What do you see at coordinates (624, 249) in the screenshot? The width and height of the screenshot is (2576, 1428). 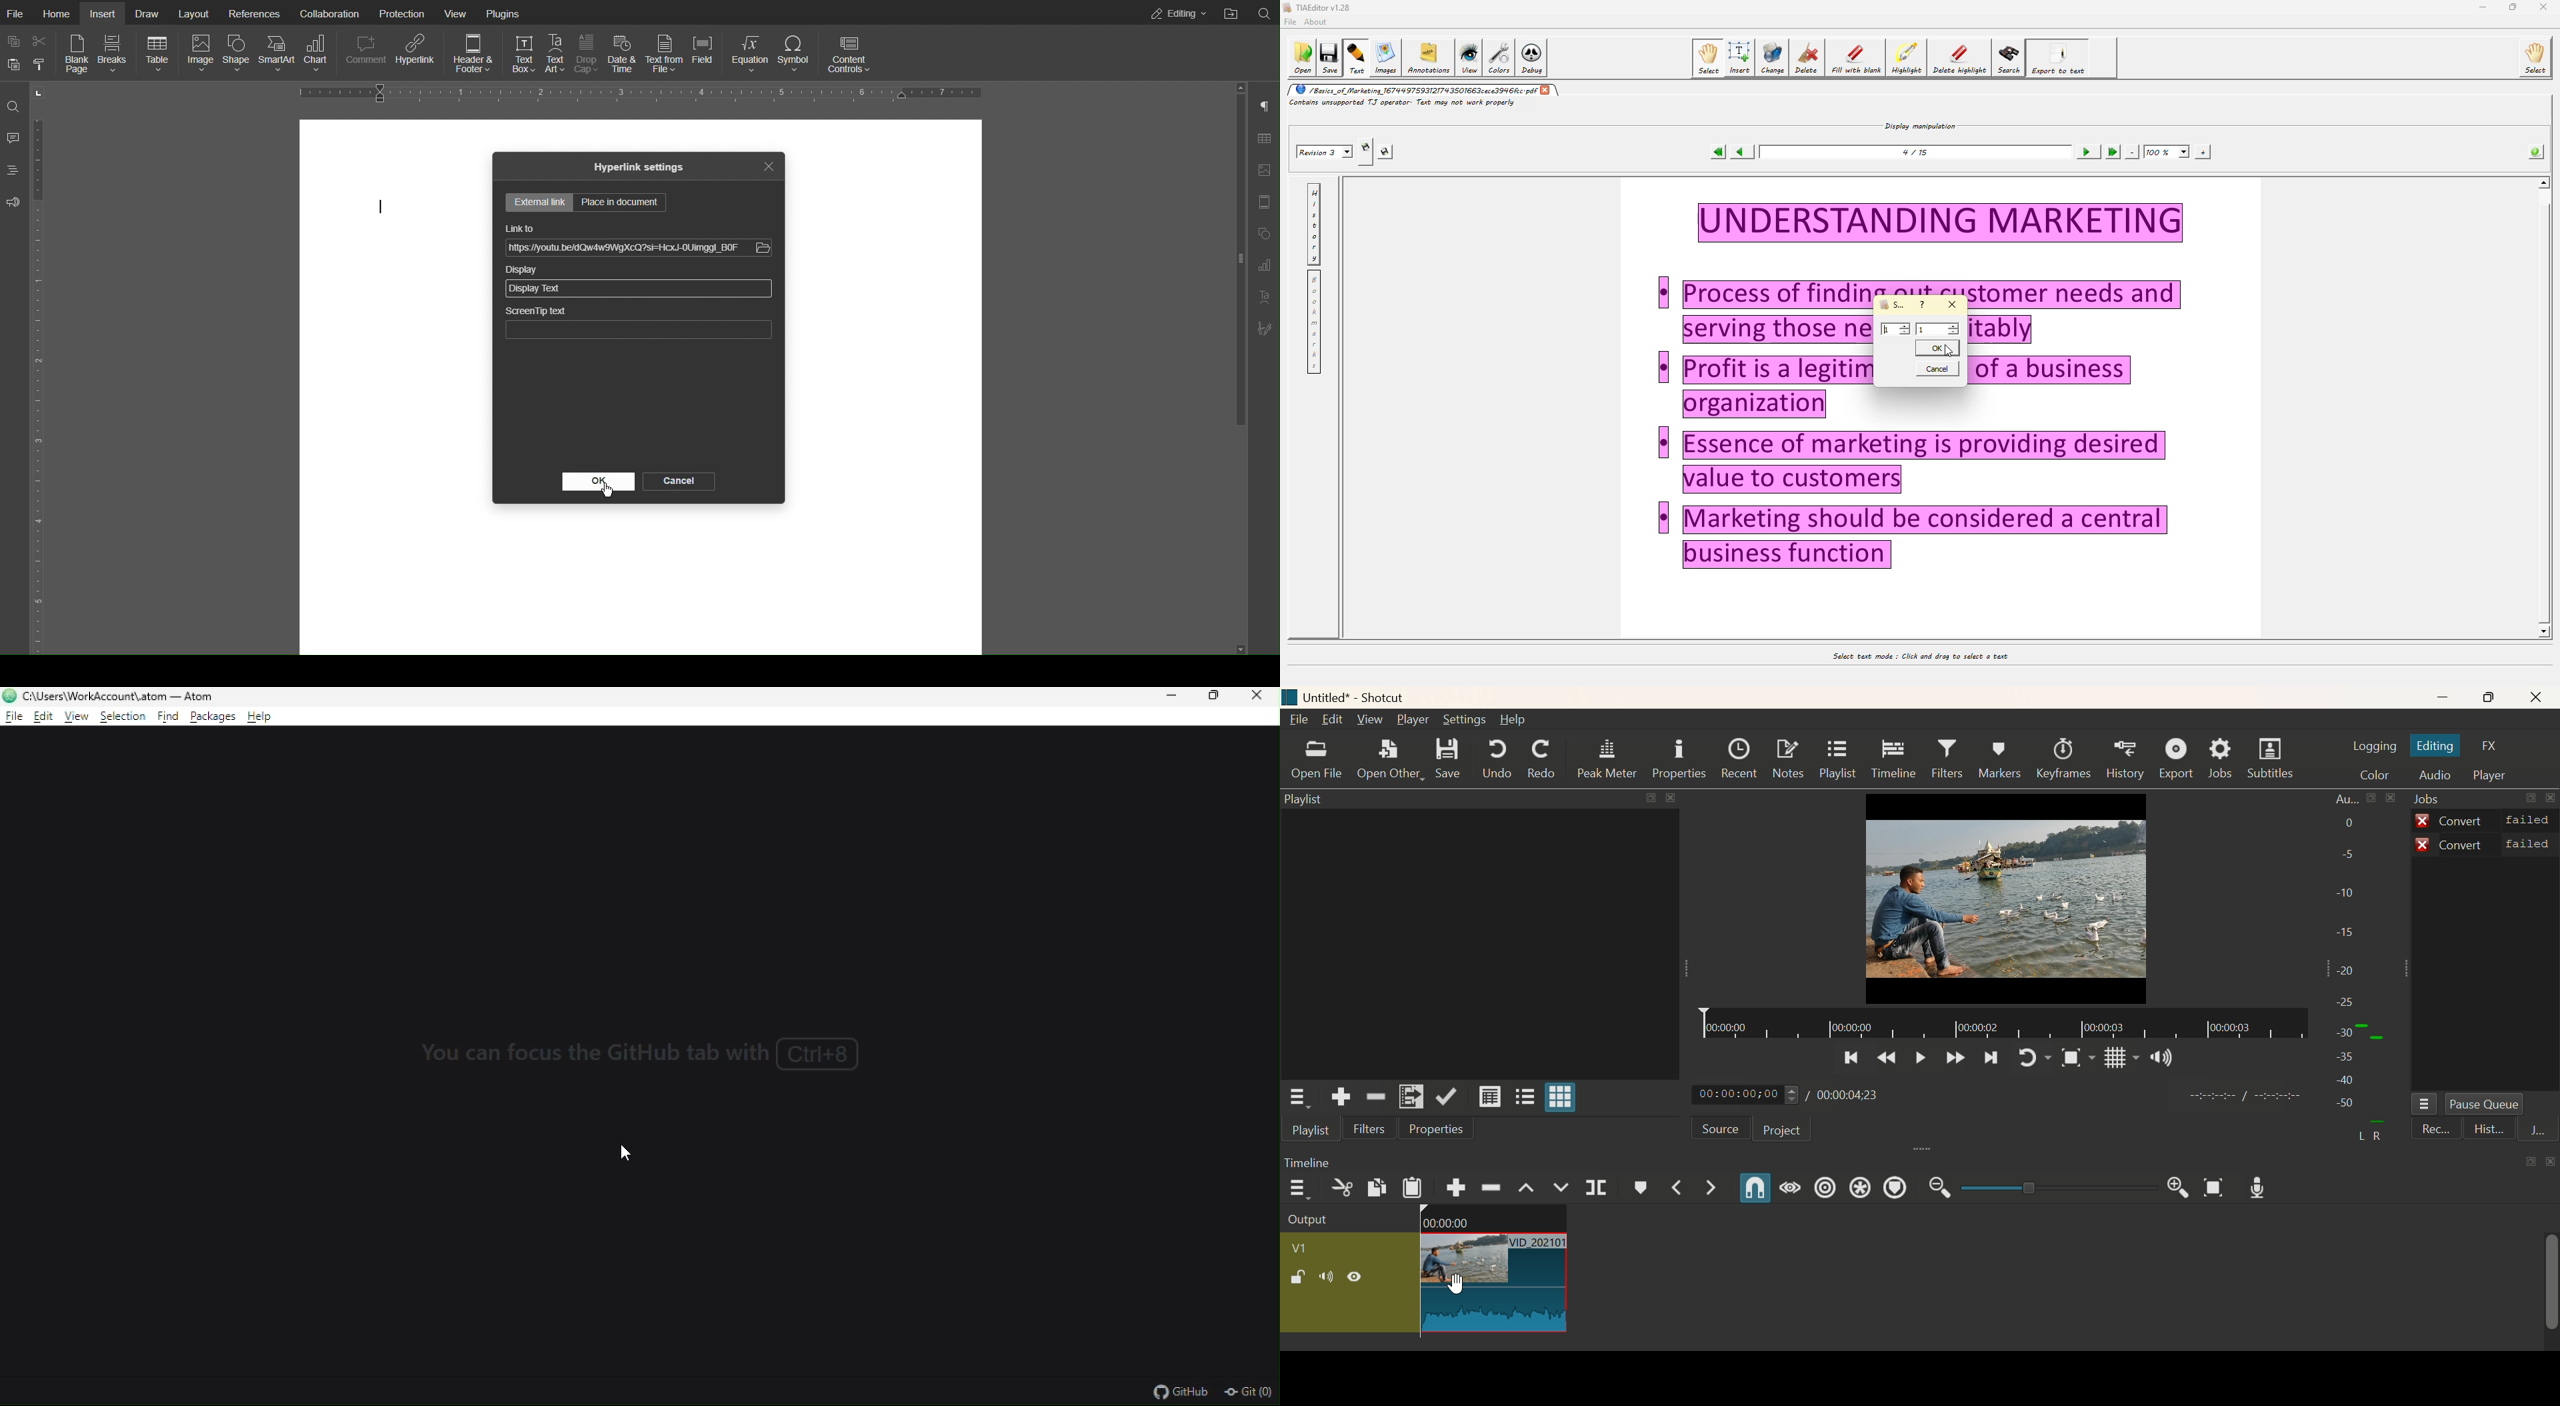 I see `Link` at bounding box center [624, 249].